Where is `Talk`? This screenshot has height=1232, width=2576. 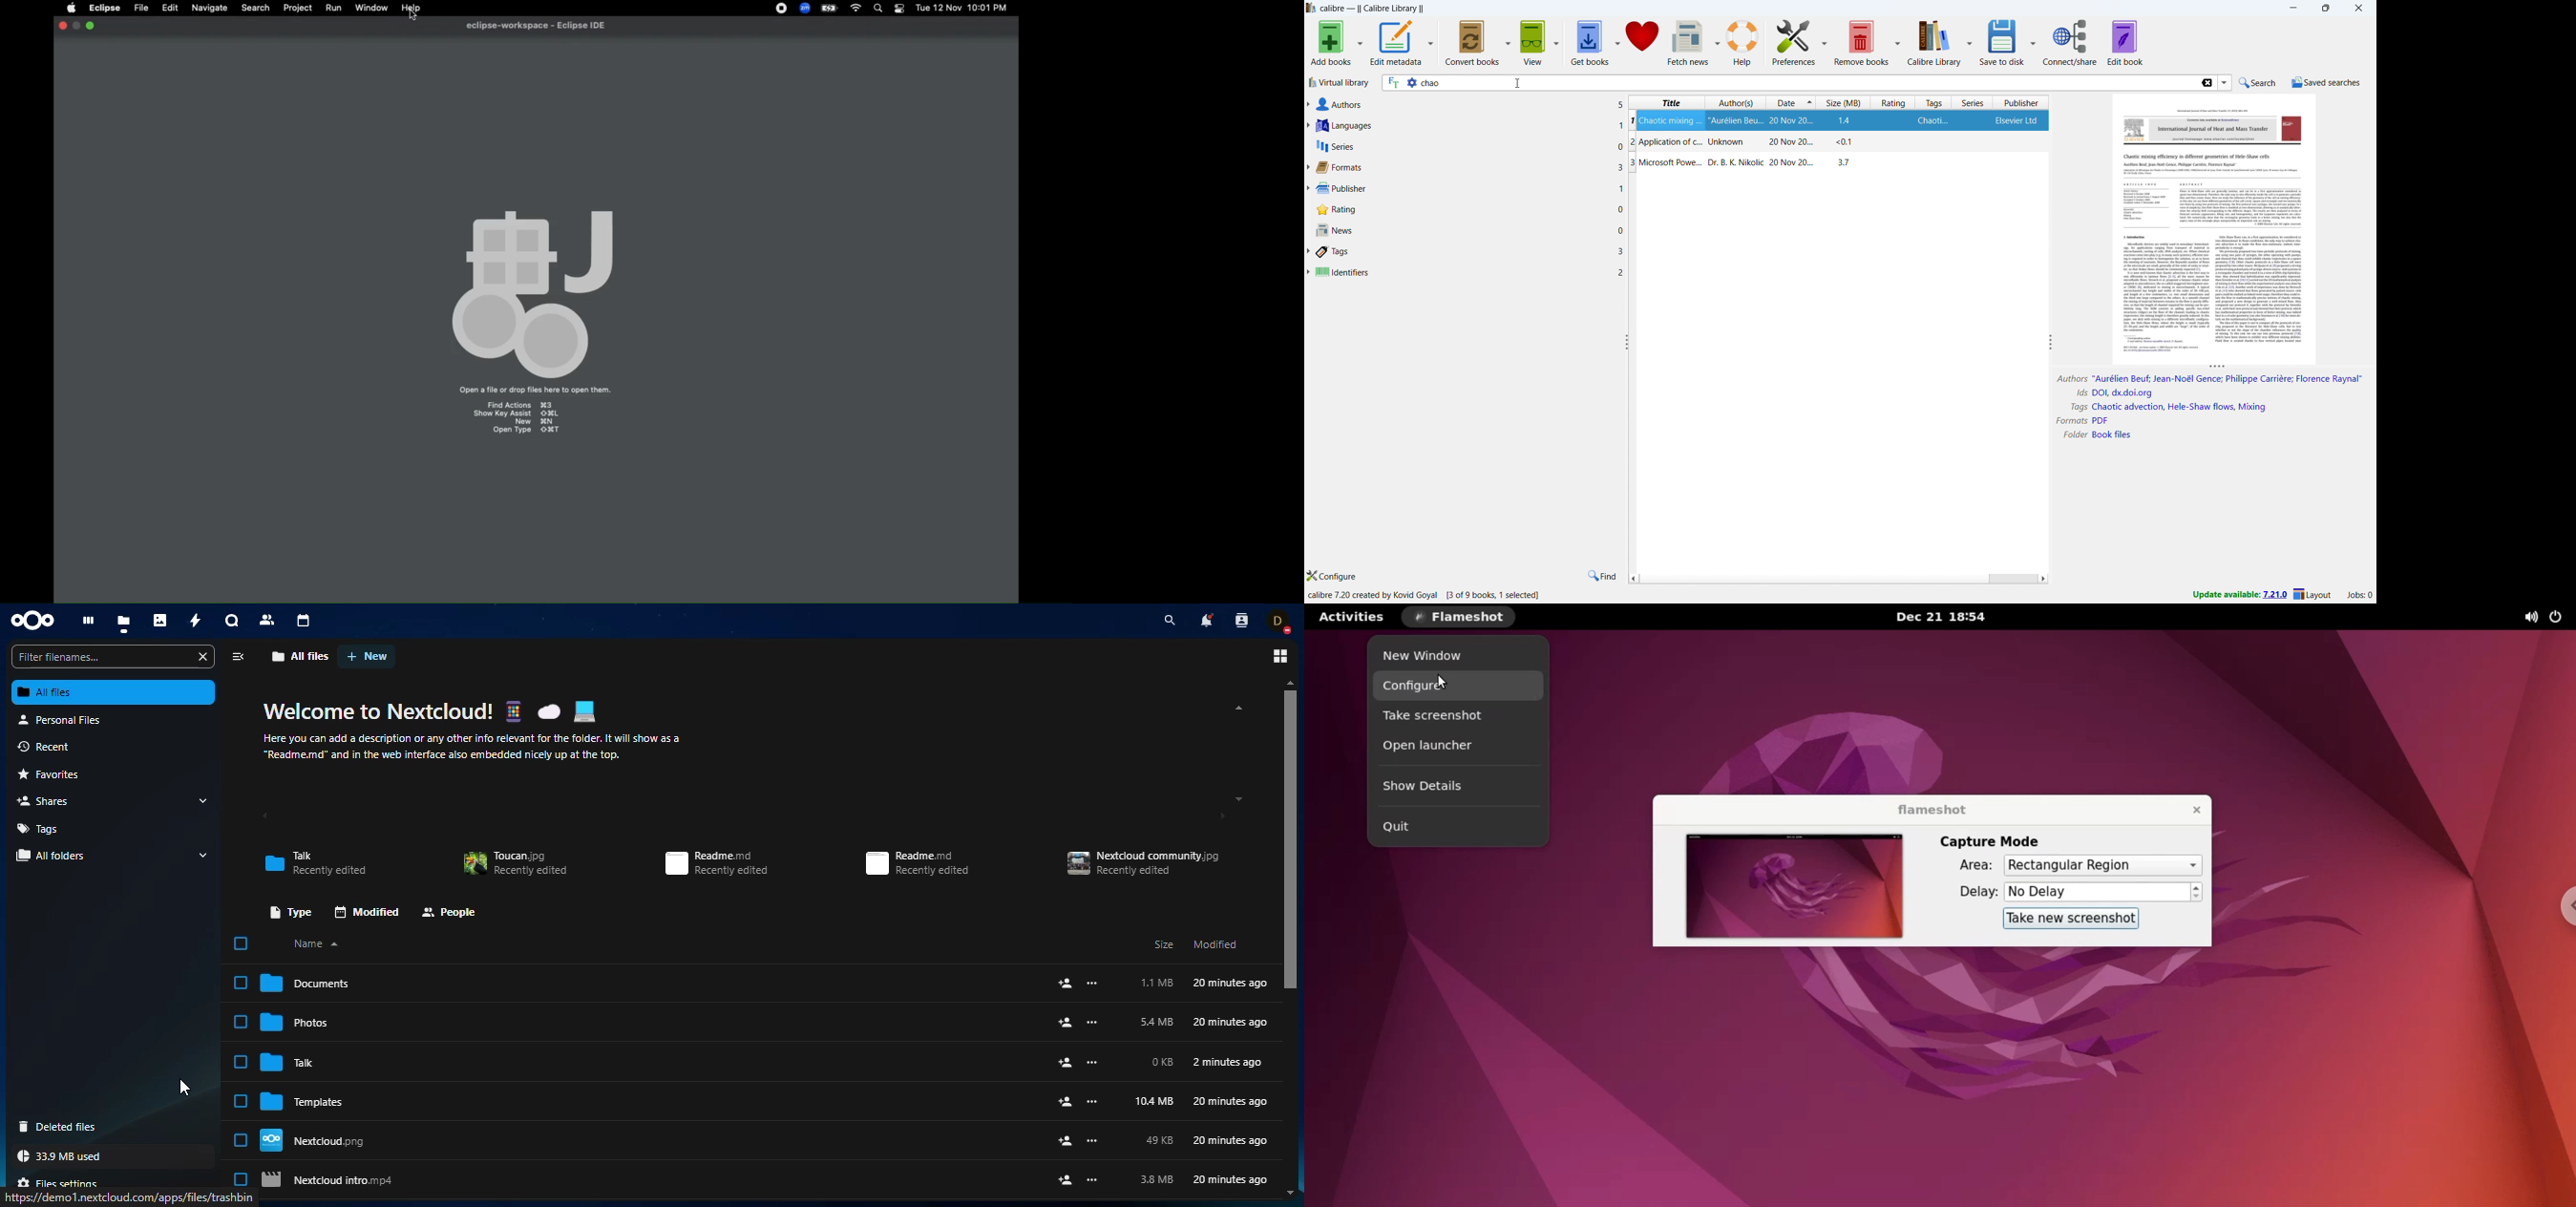 Talk is located at coordinates (295, 1062).